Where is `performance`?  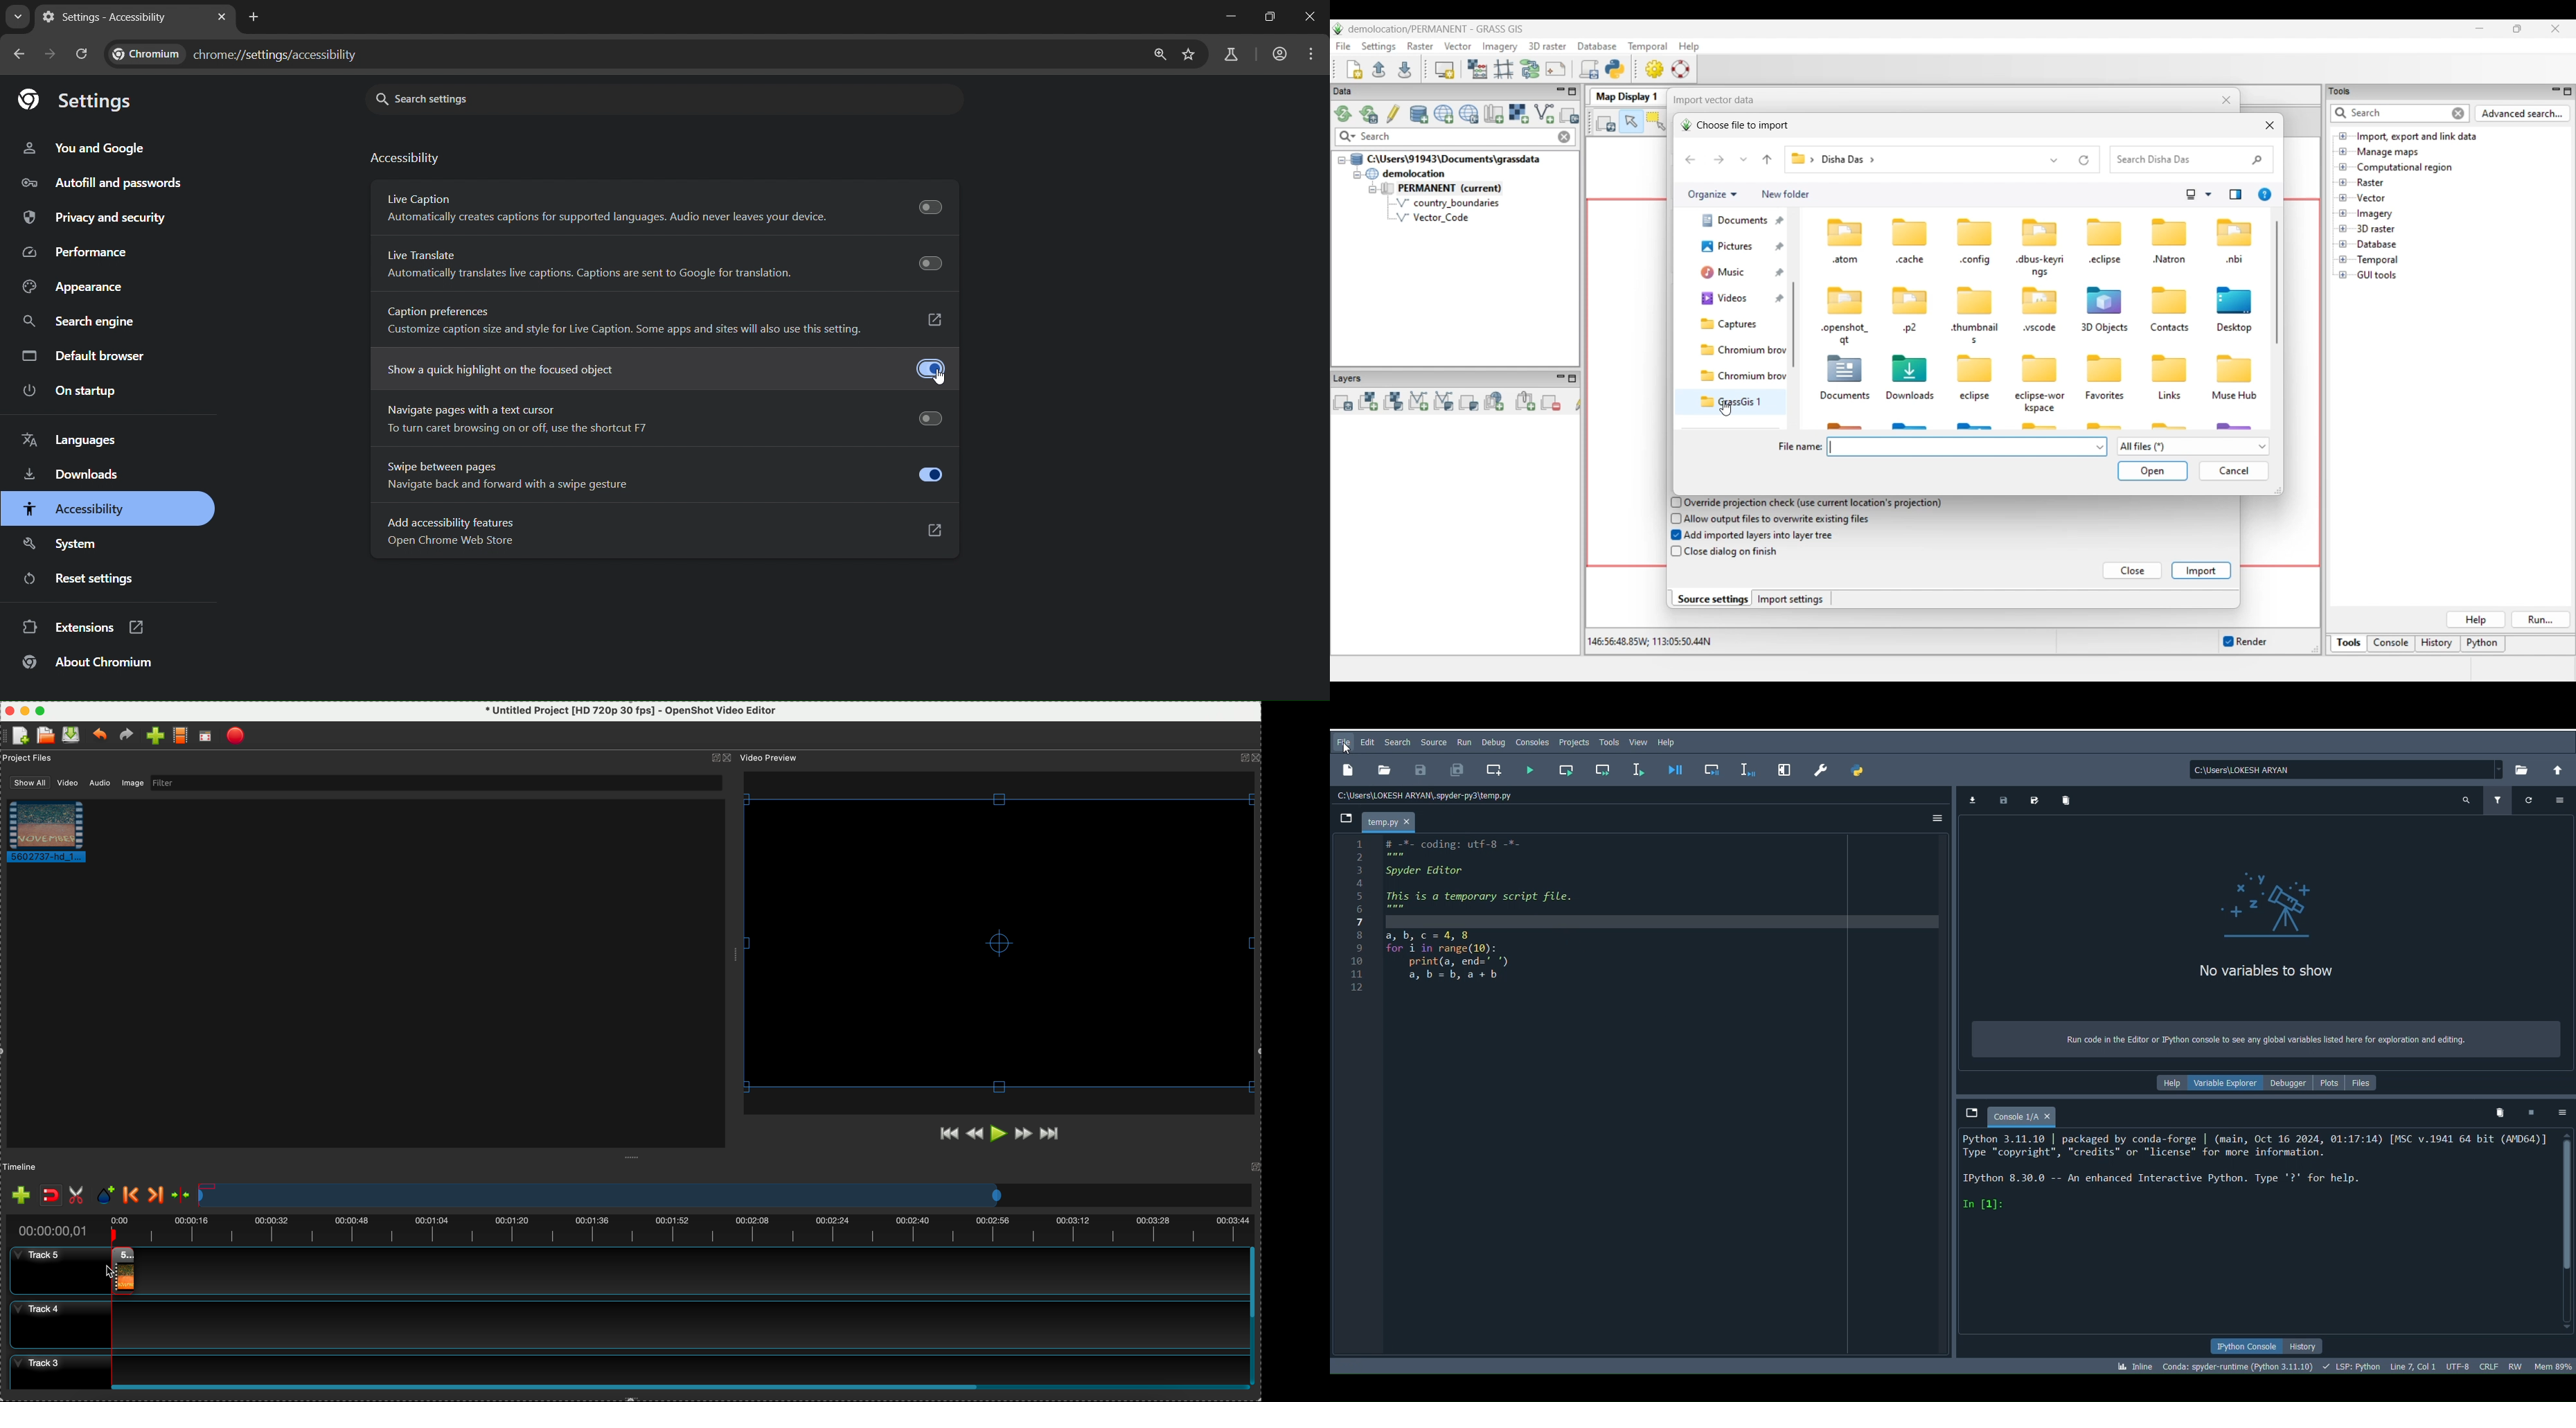
performance is located at coordinates (74, 253).